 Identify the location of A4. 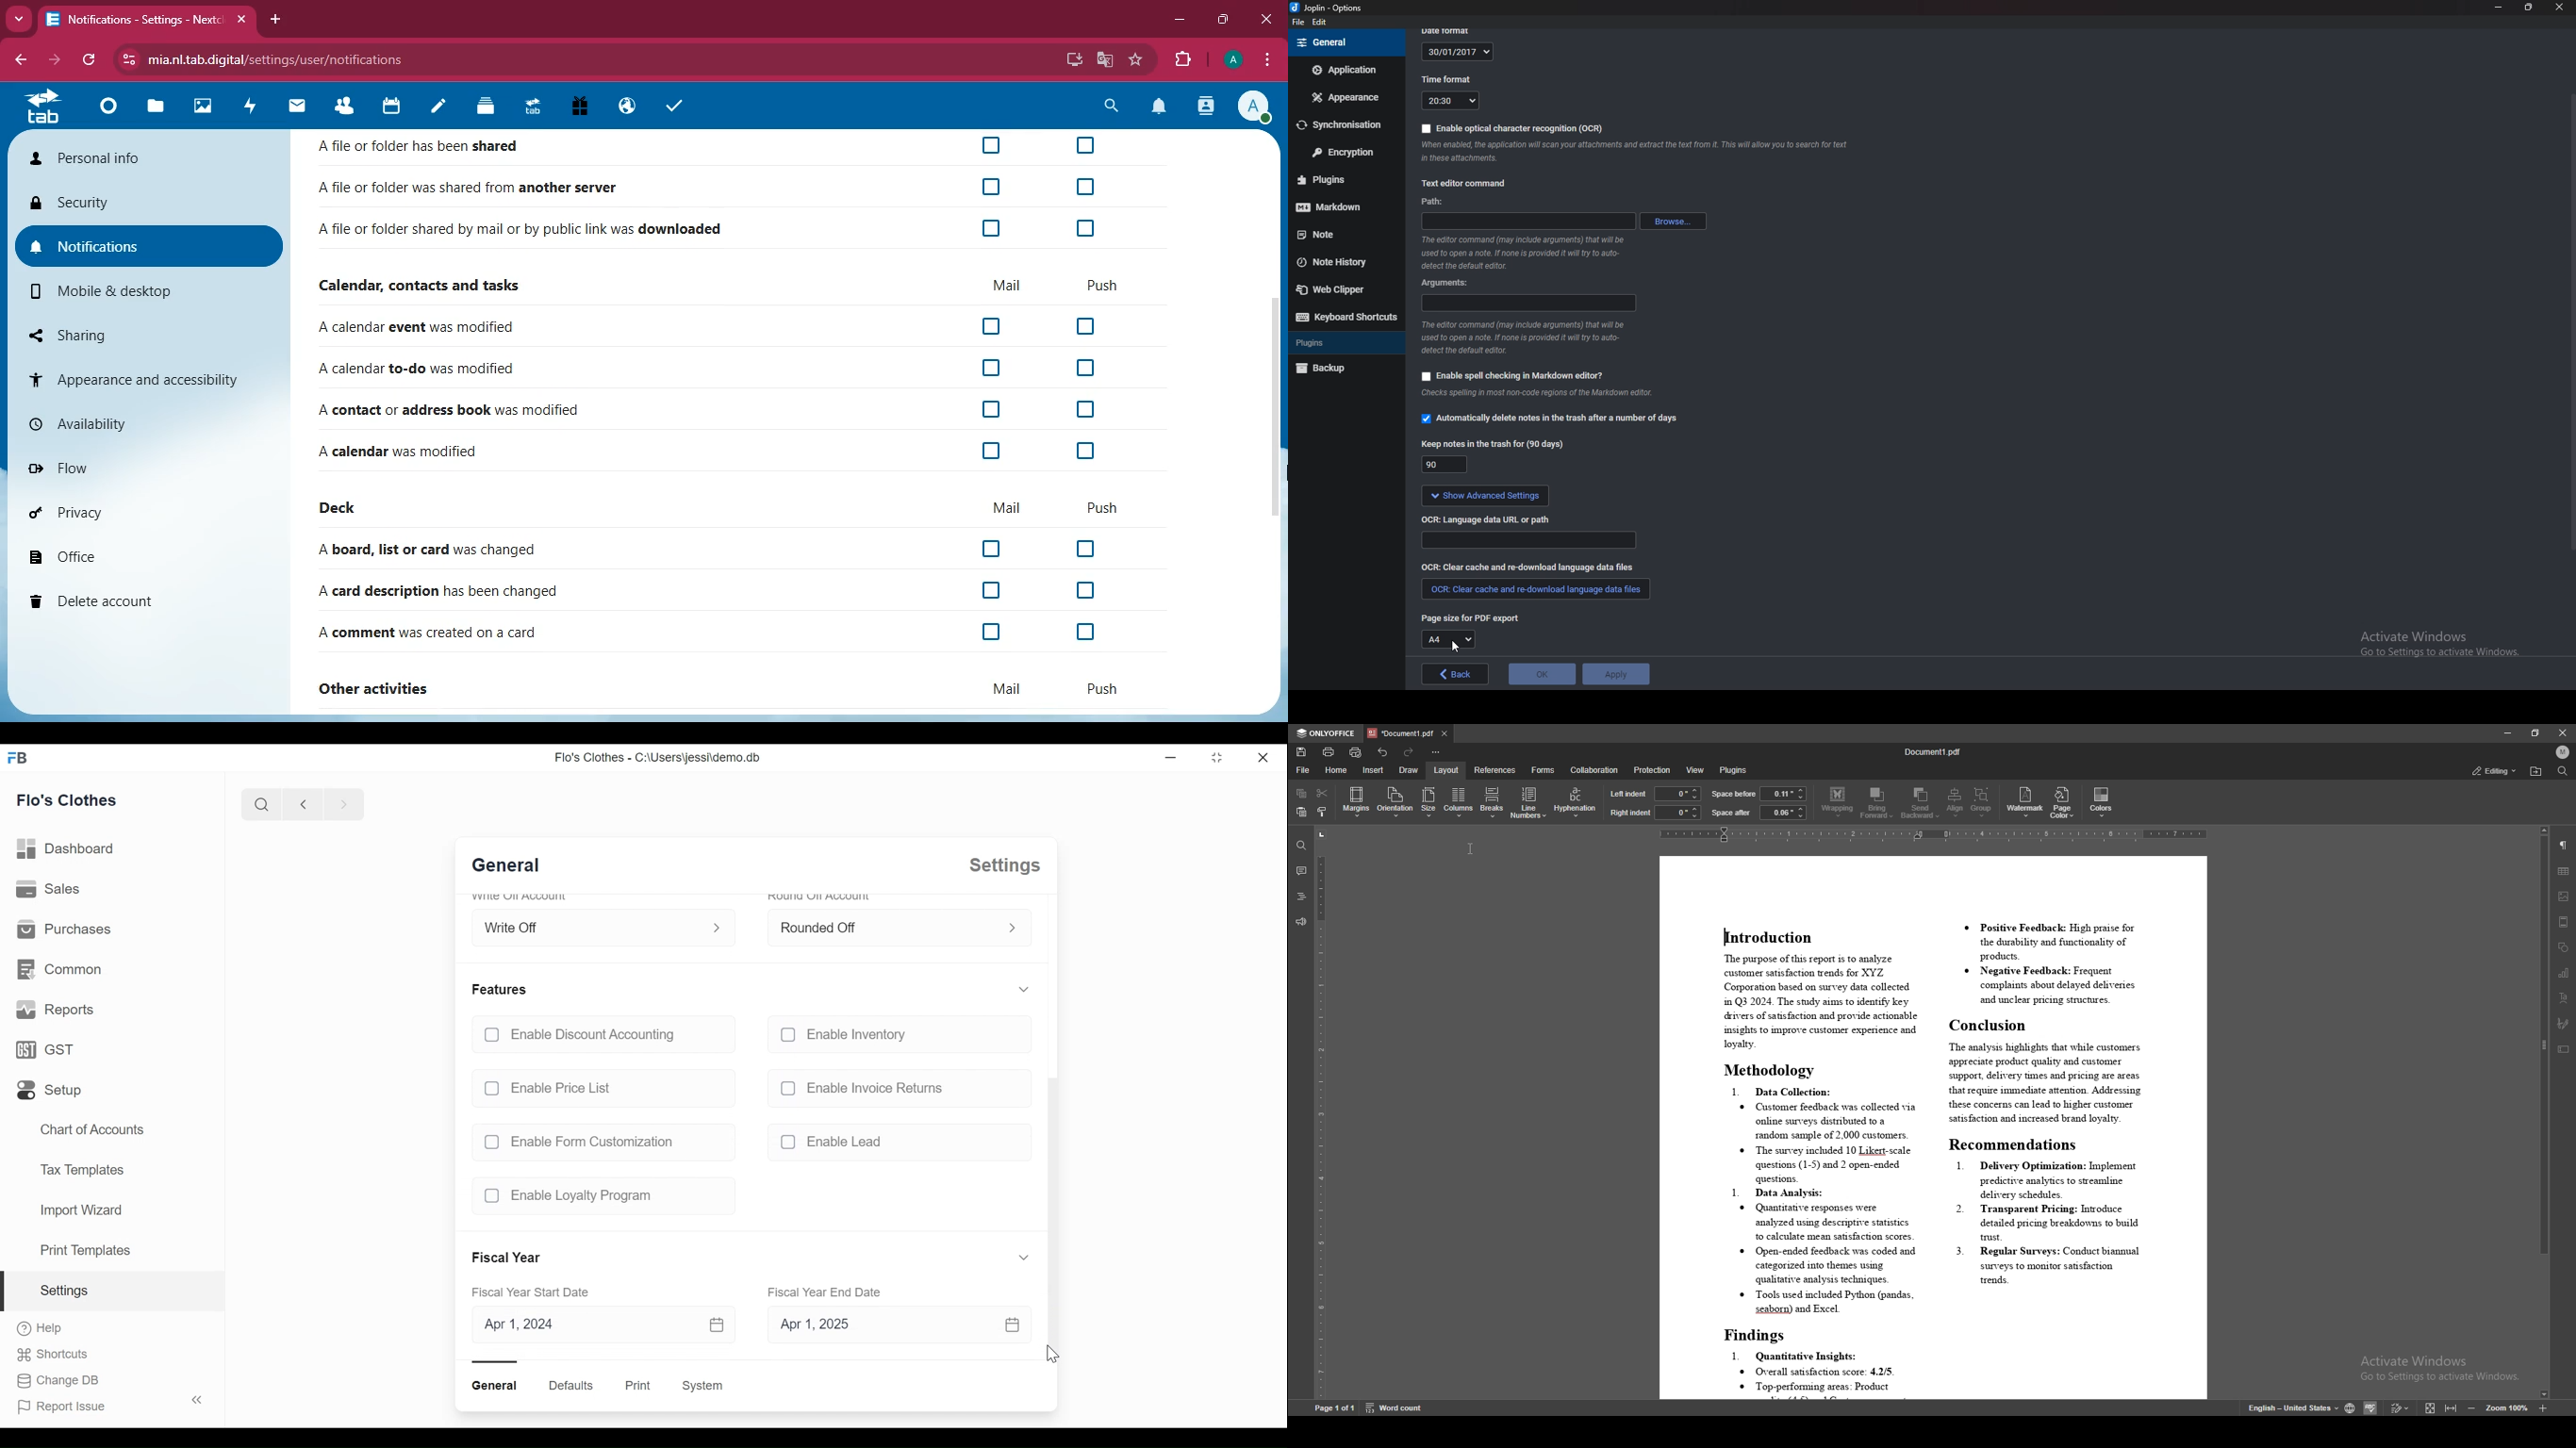
(1447, 640).